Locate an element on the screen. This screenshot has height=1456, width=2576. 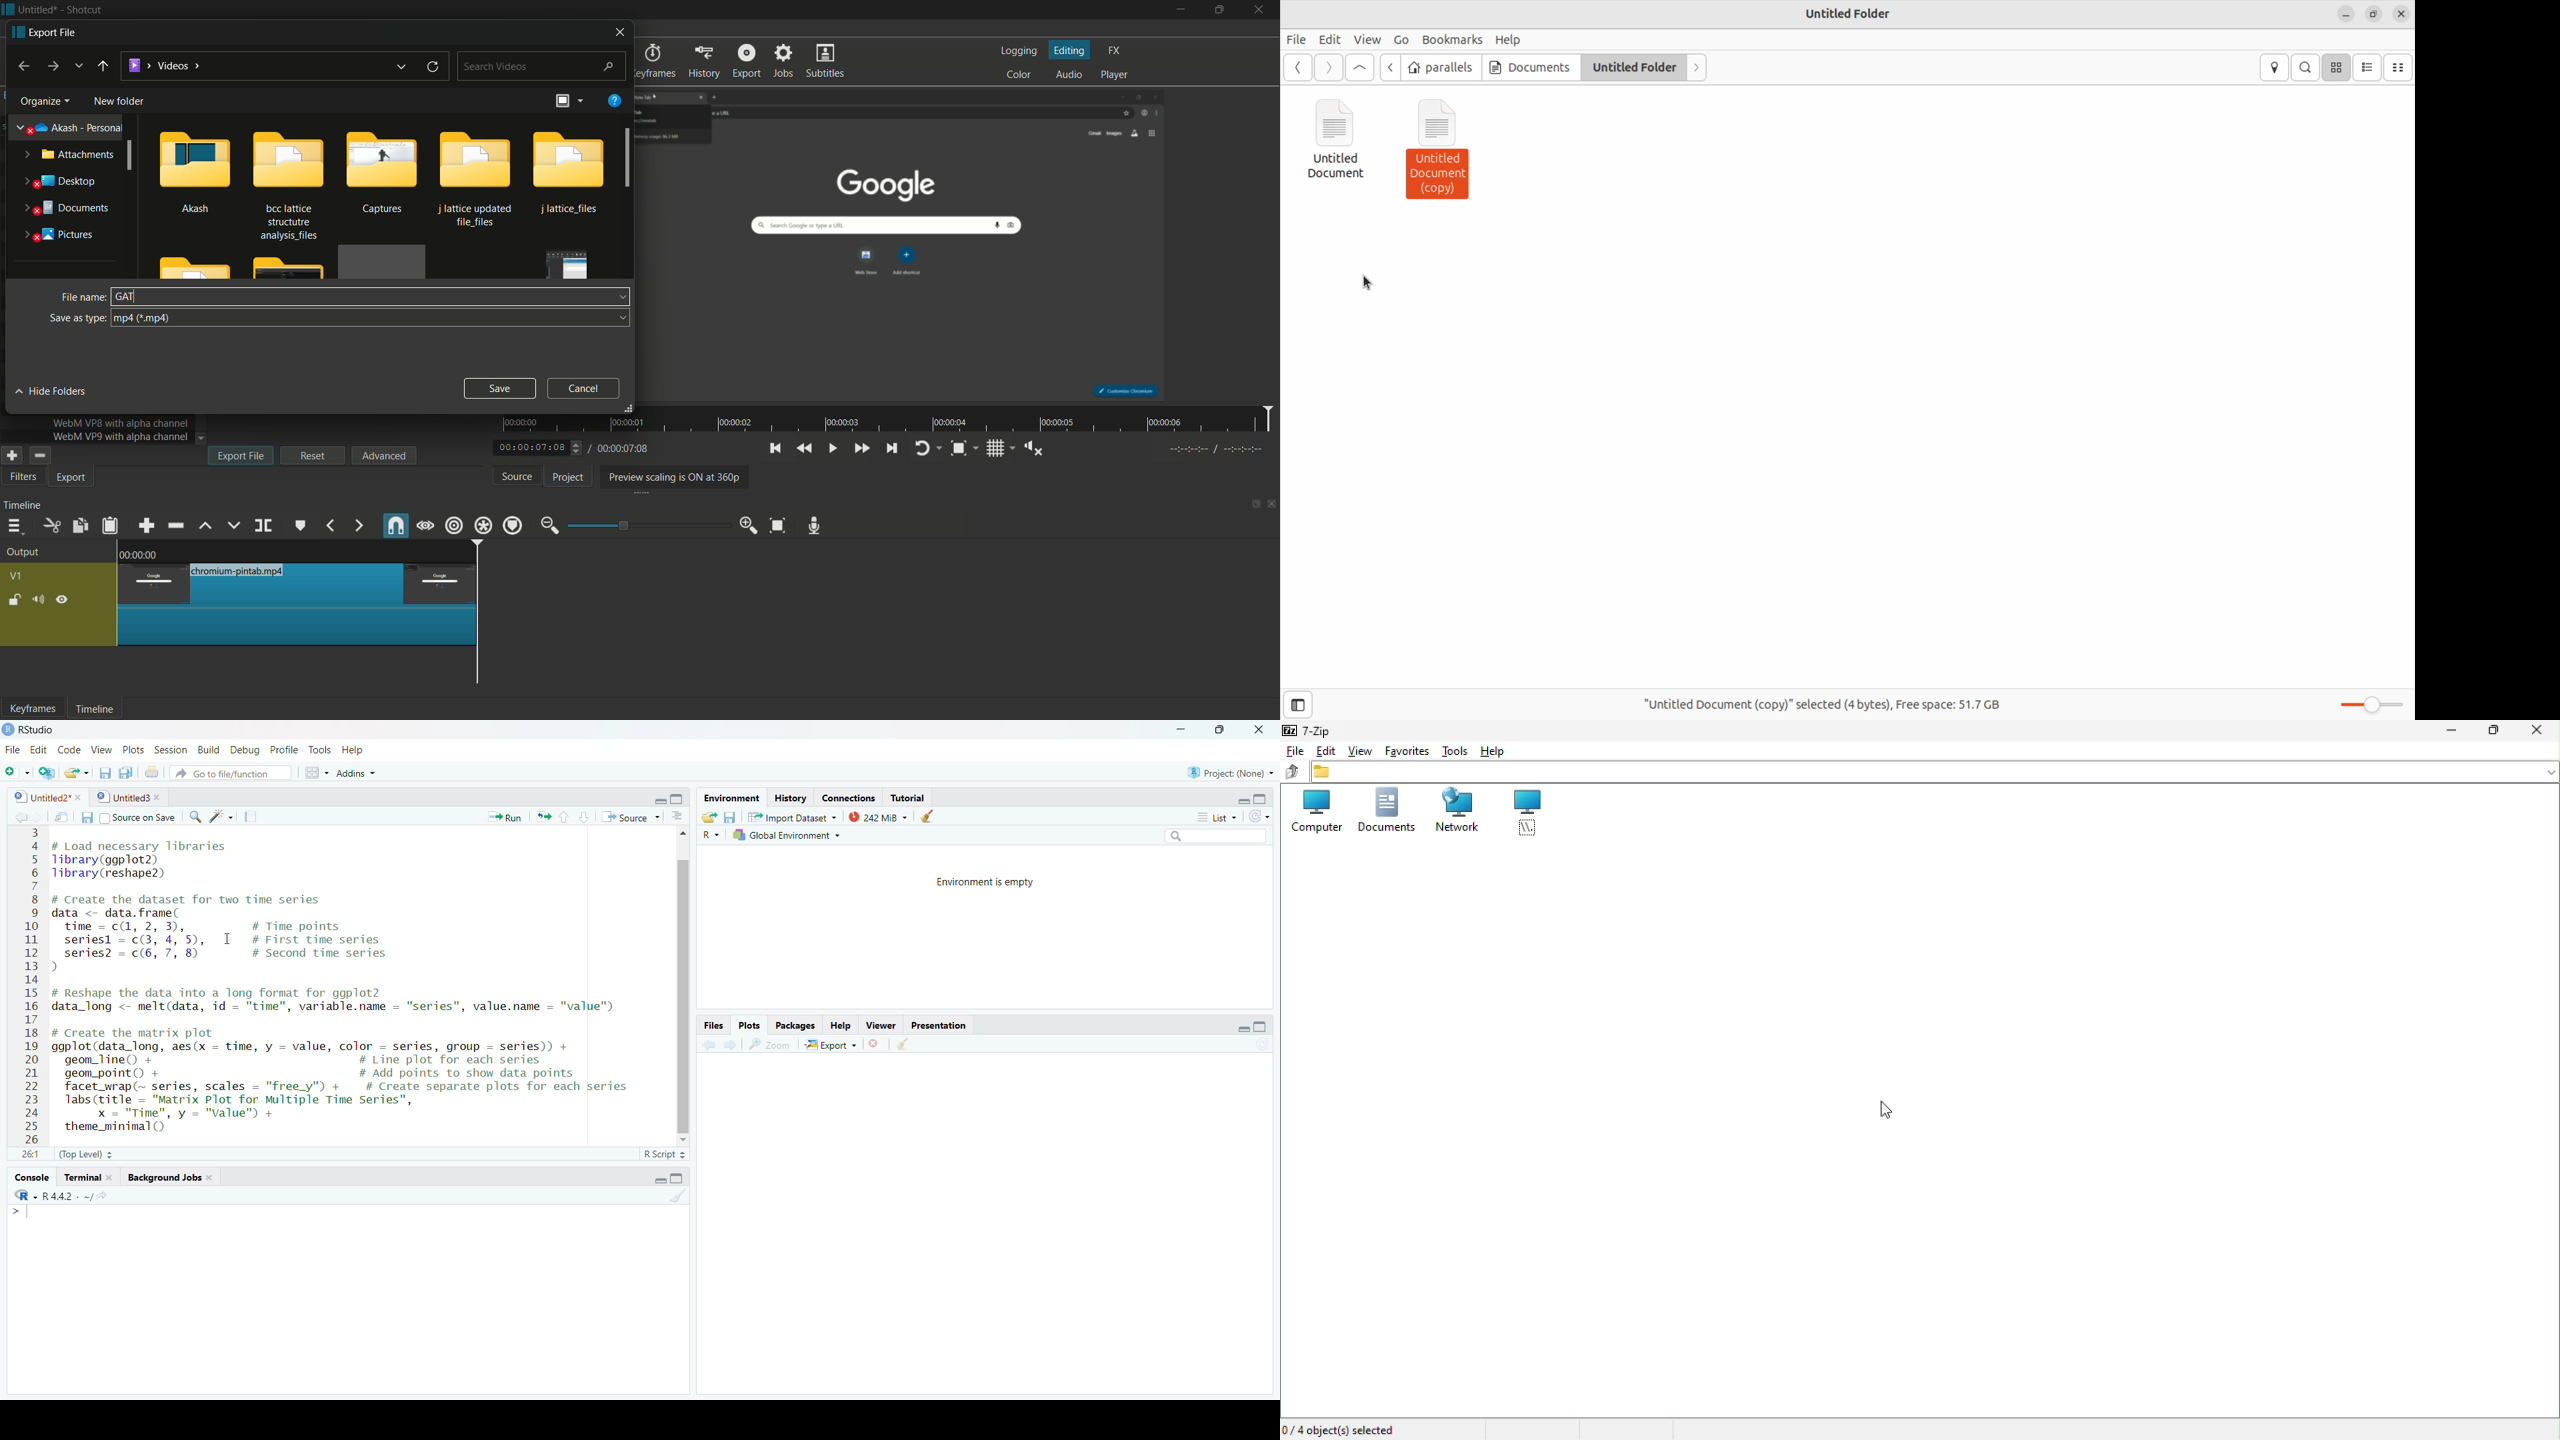
next marker is located at coordinates (359, 527).